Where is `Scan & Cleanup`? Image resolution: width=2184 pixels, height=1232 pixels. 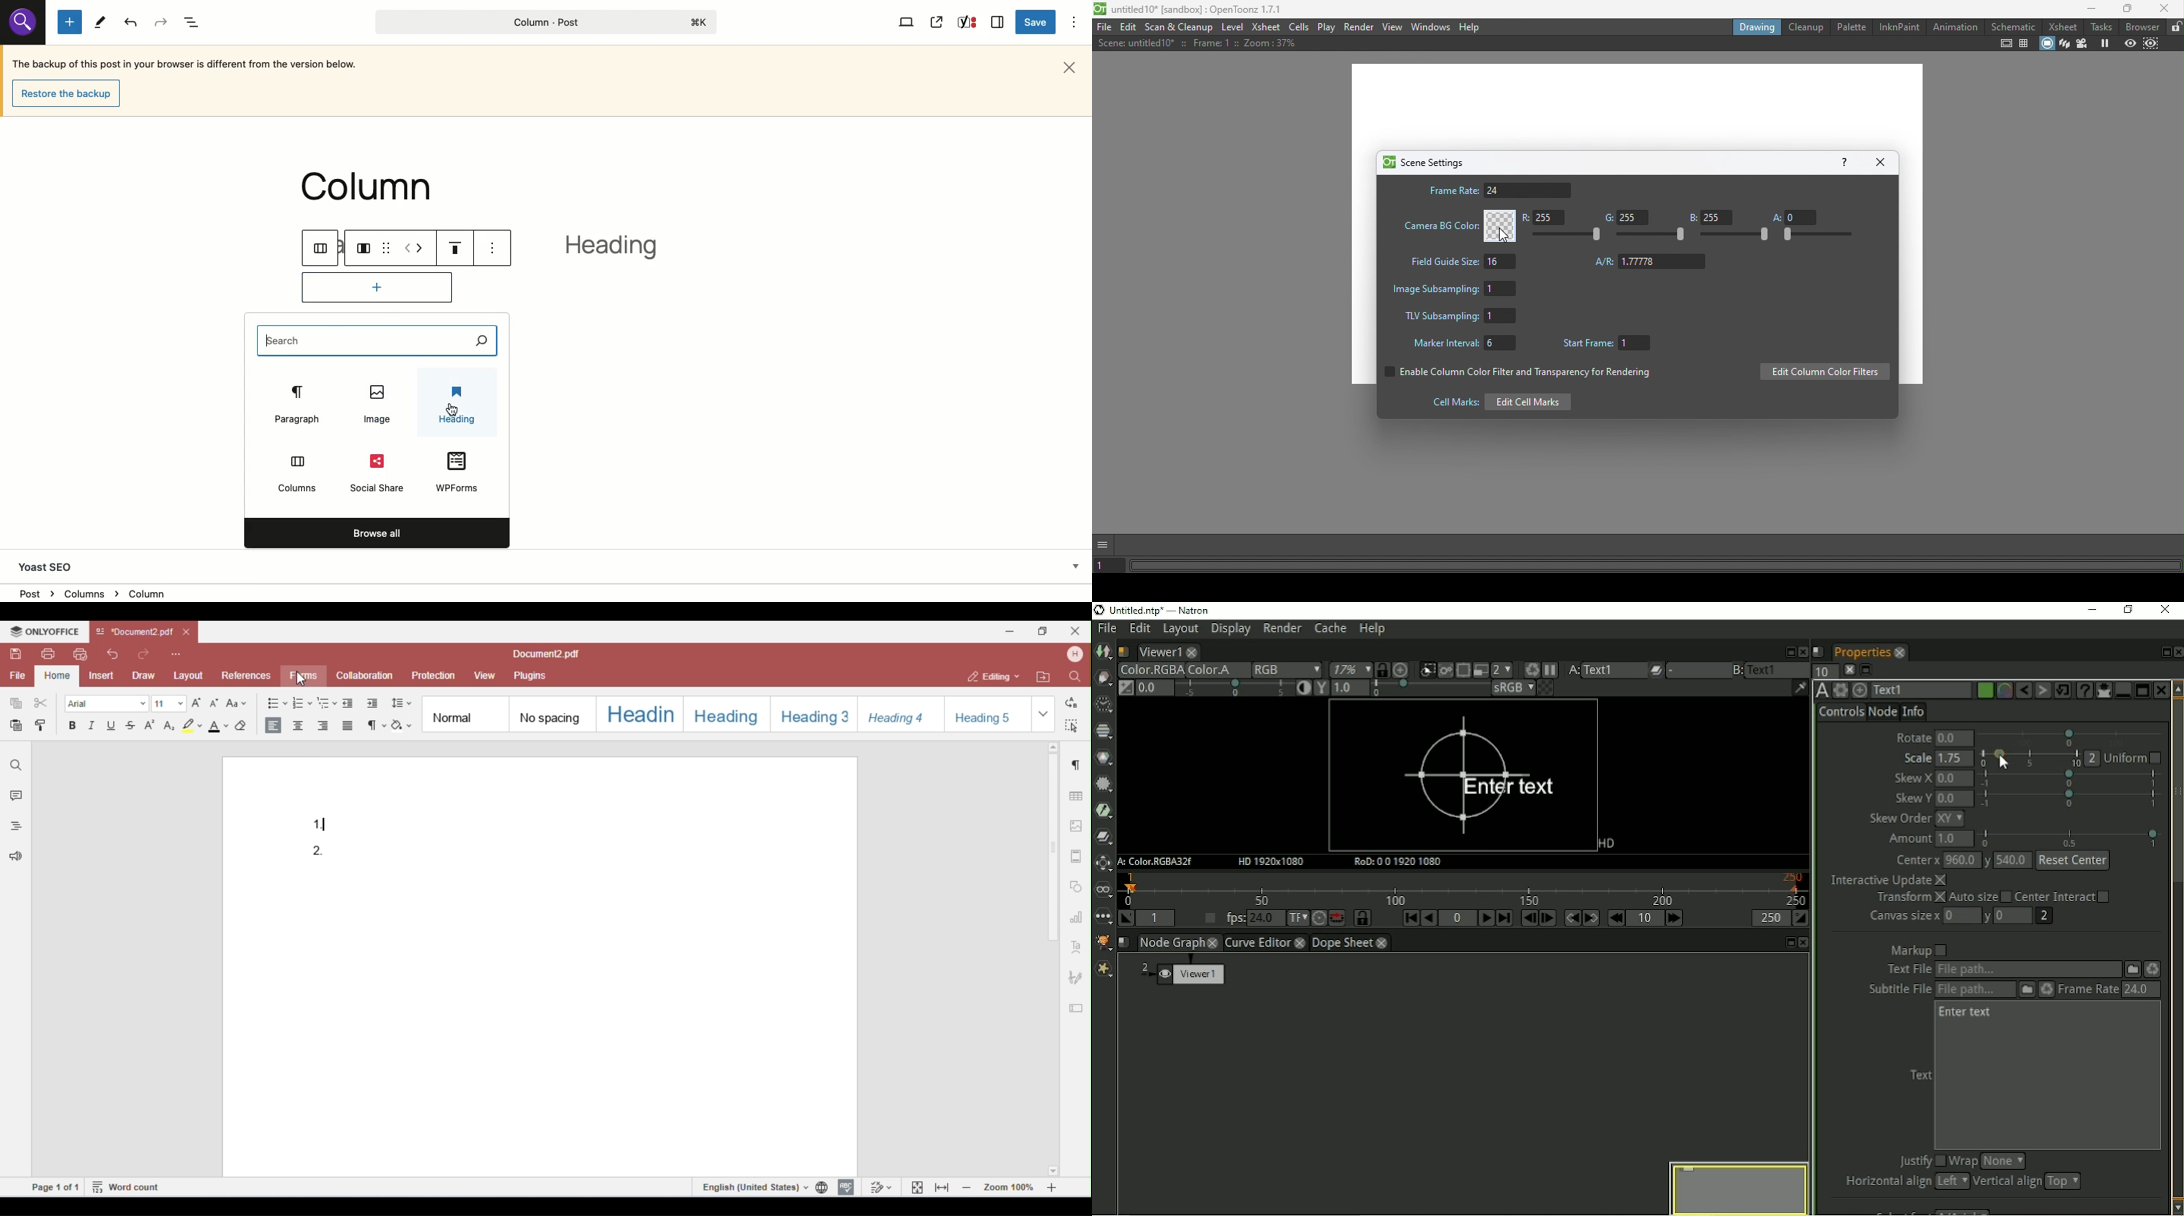 Scan & Cleanup is located at coordinates (1182, 27).